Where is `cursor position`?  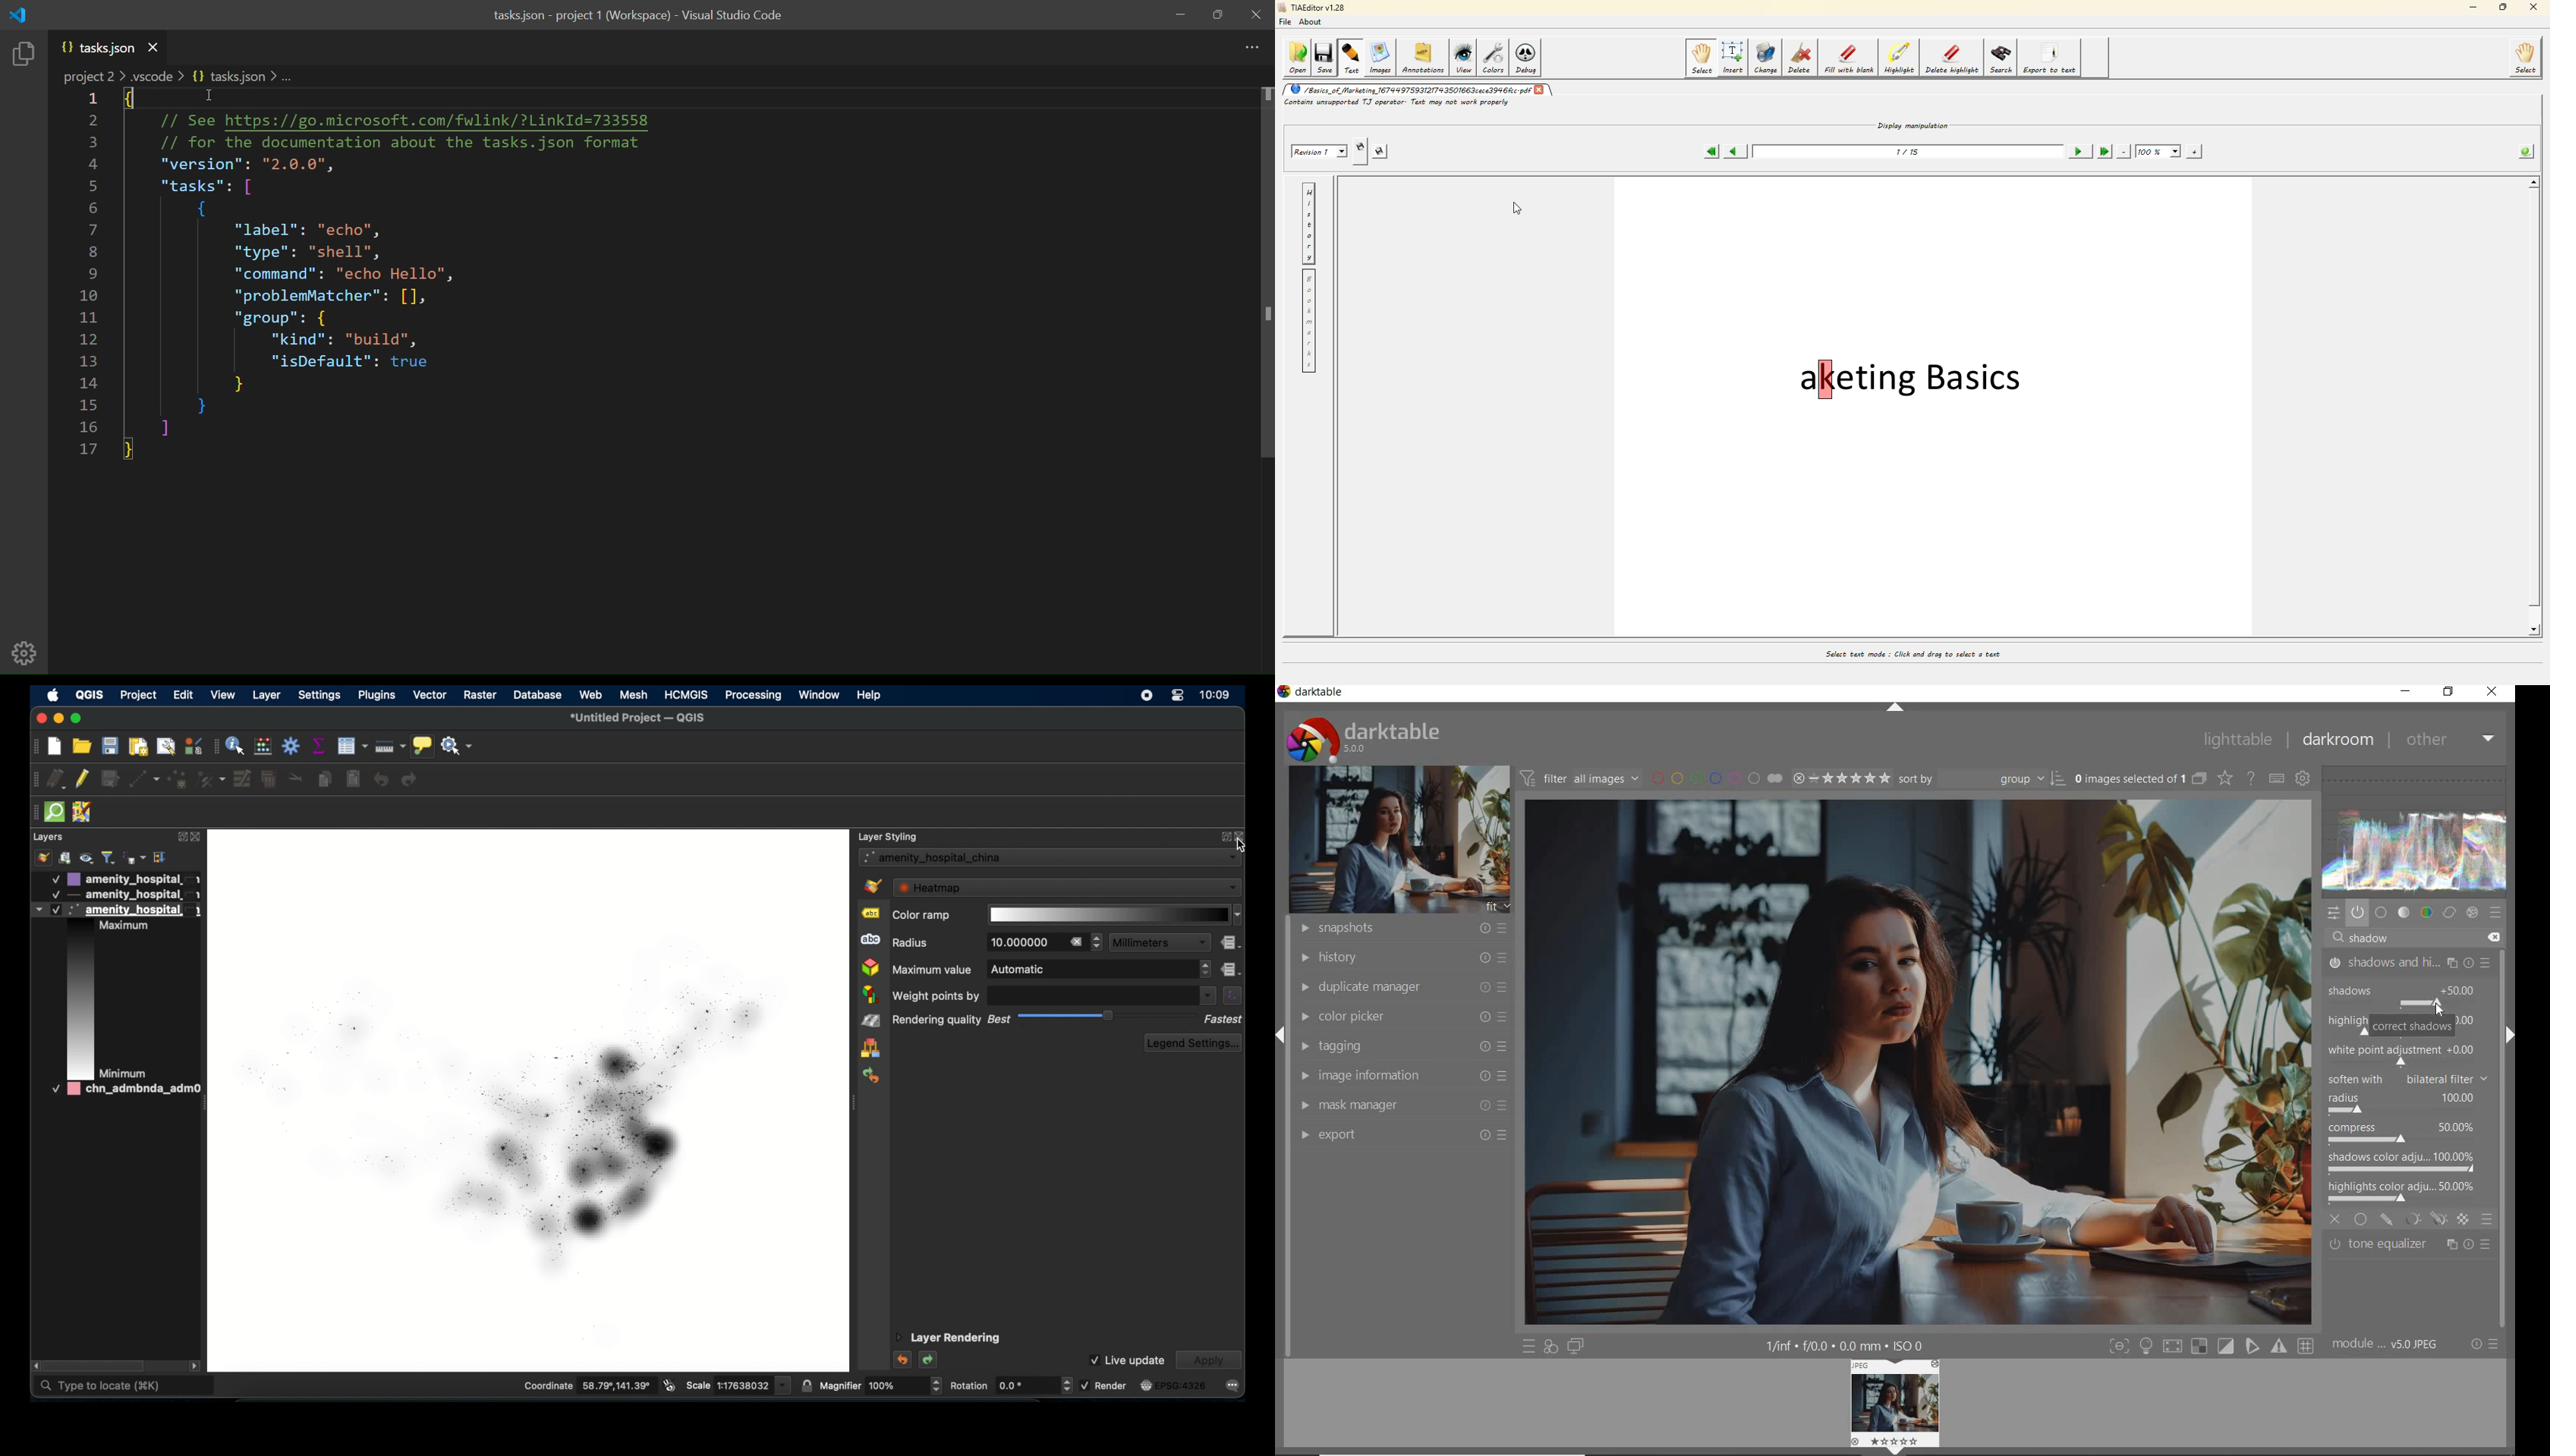 cursor position is located at coordinates (2438, 1003).